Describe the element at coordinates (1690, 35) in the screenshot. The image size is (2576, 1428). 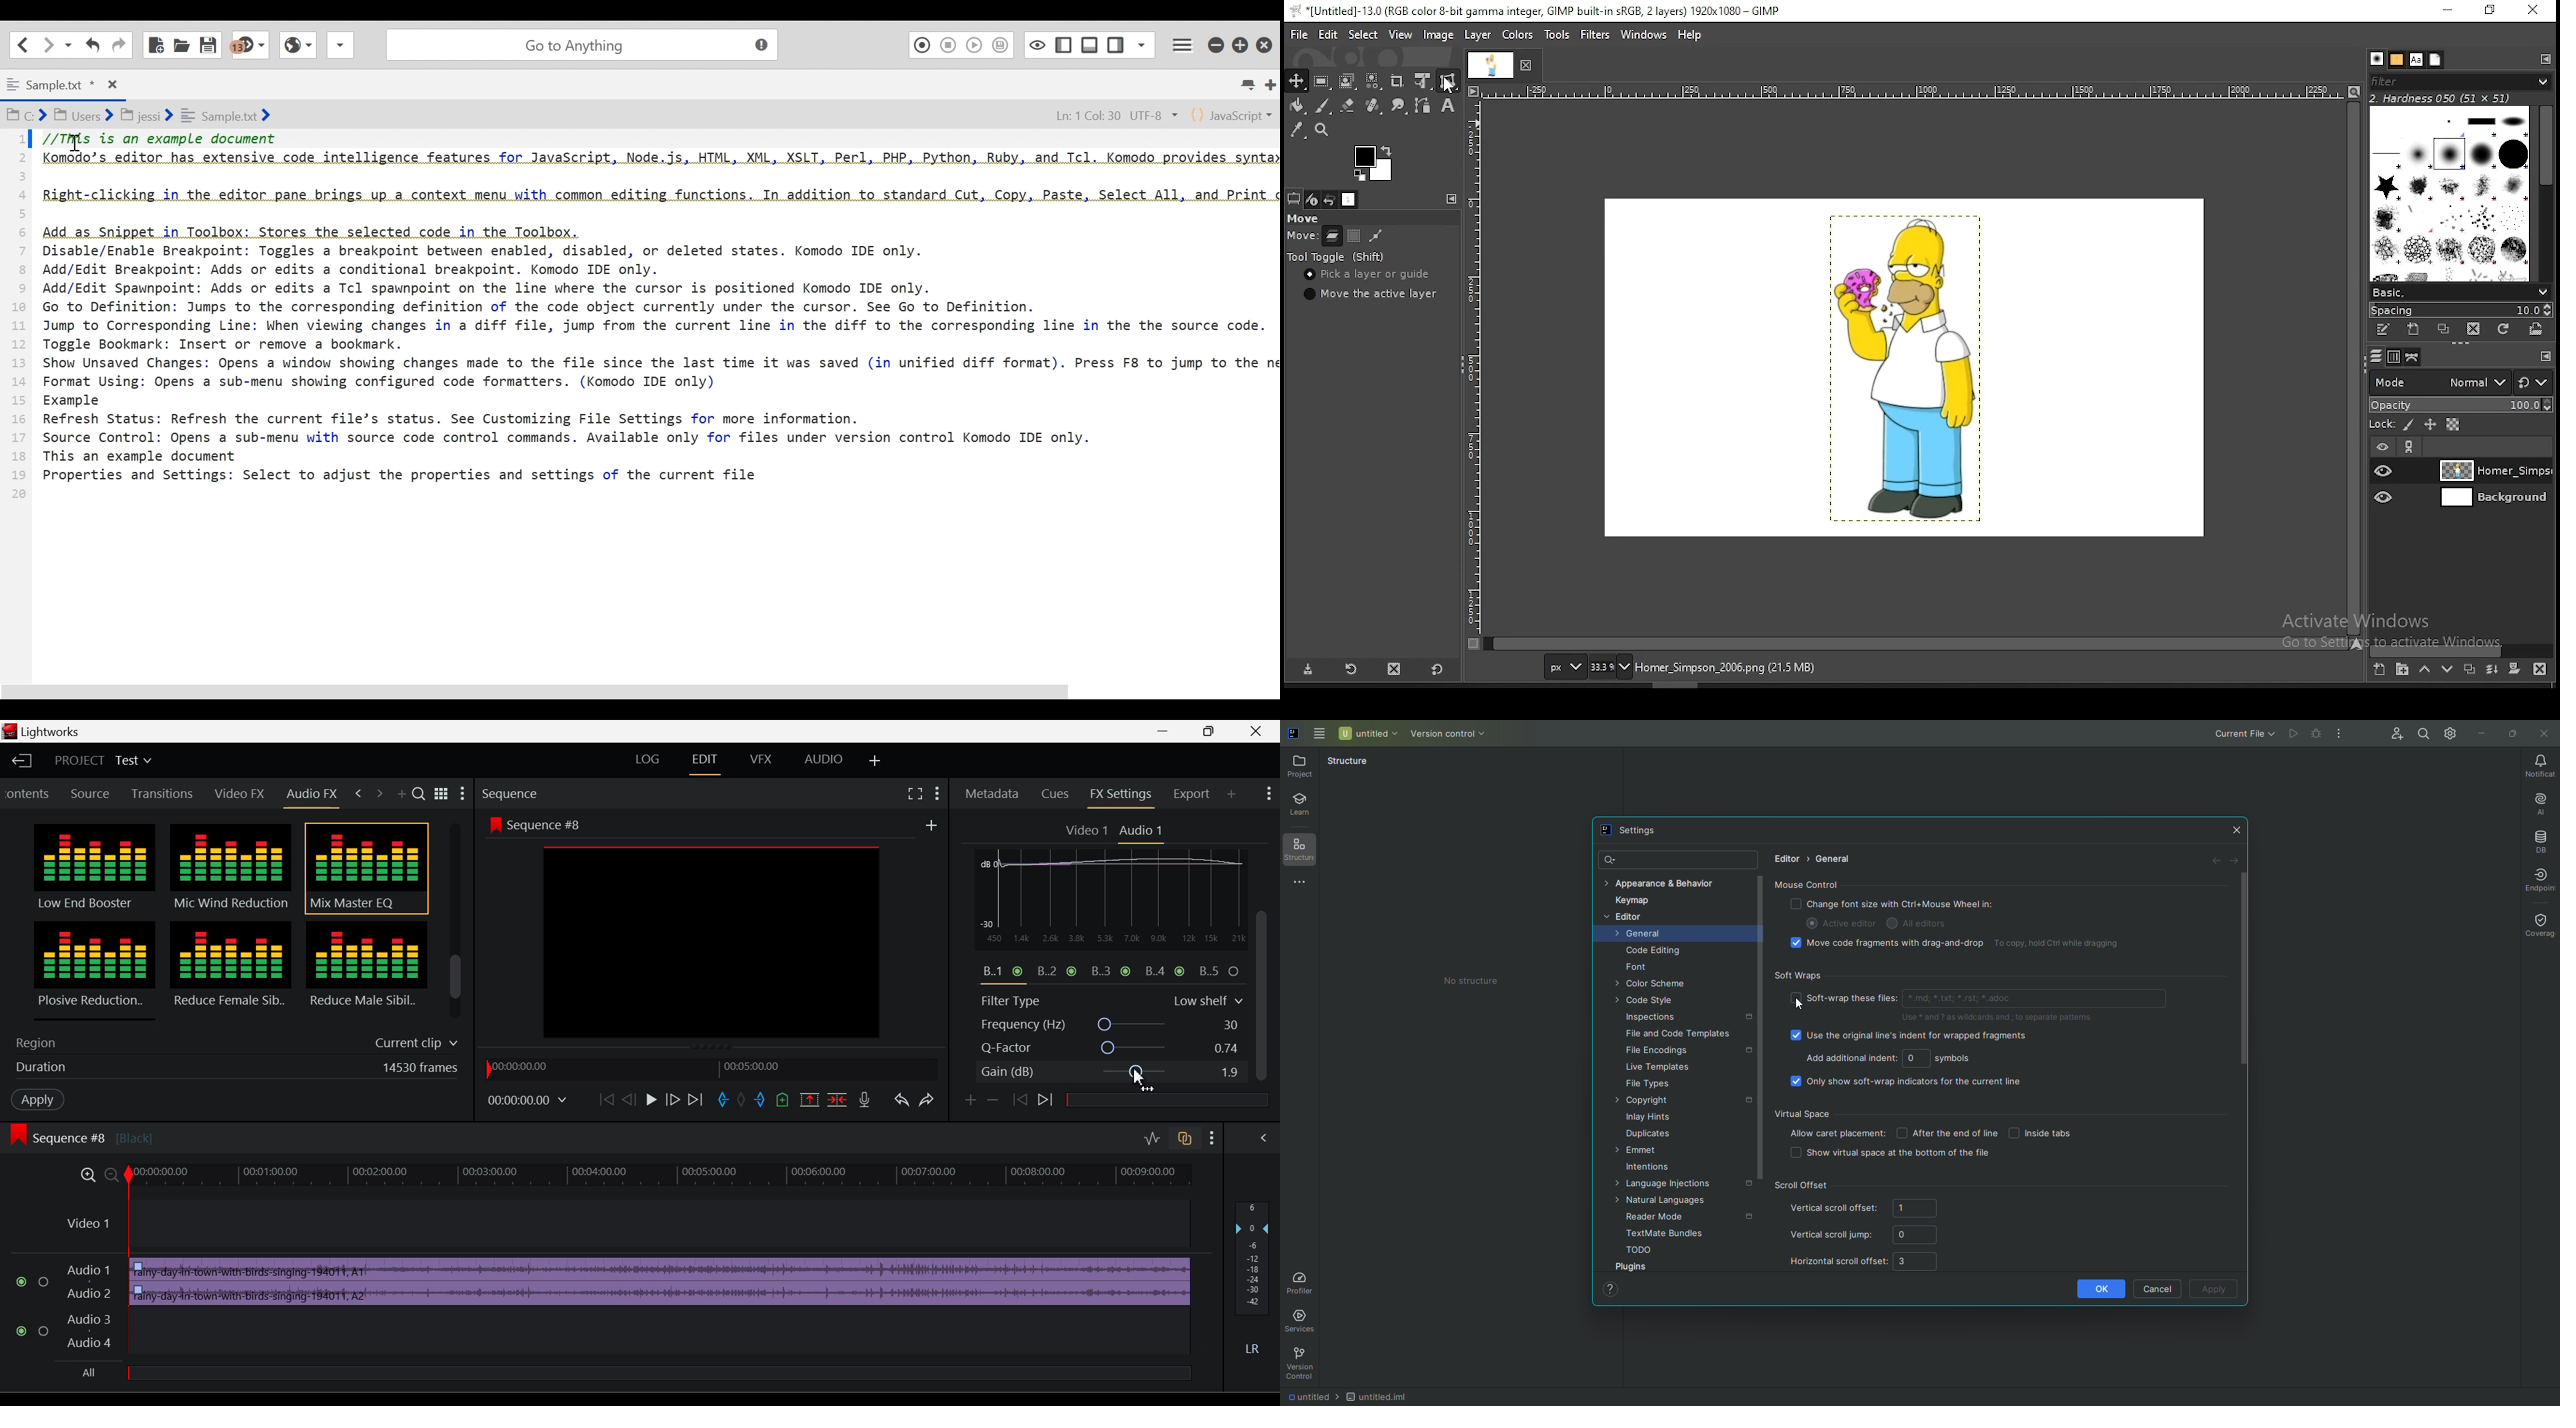
I see `help` at that location.